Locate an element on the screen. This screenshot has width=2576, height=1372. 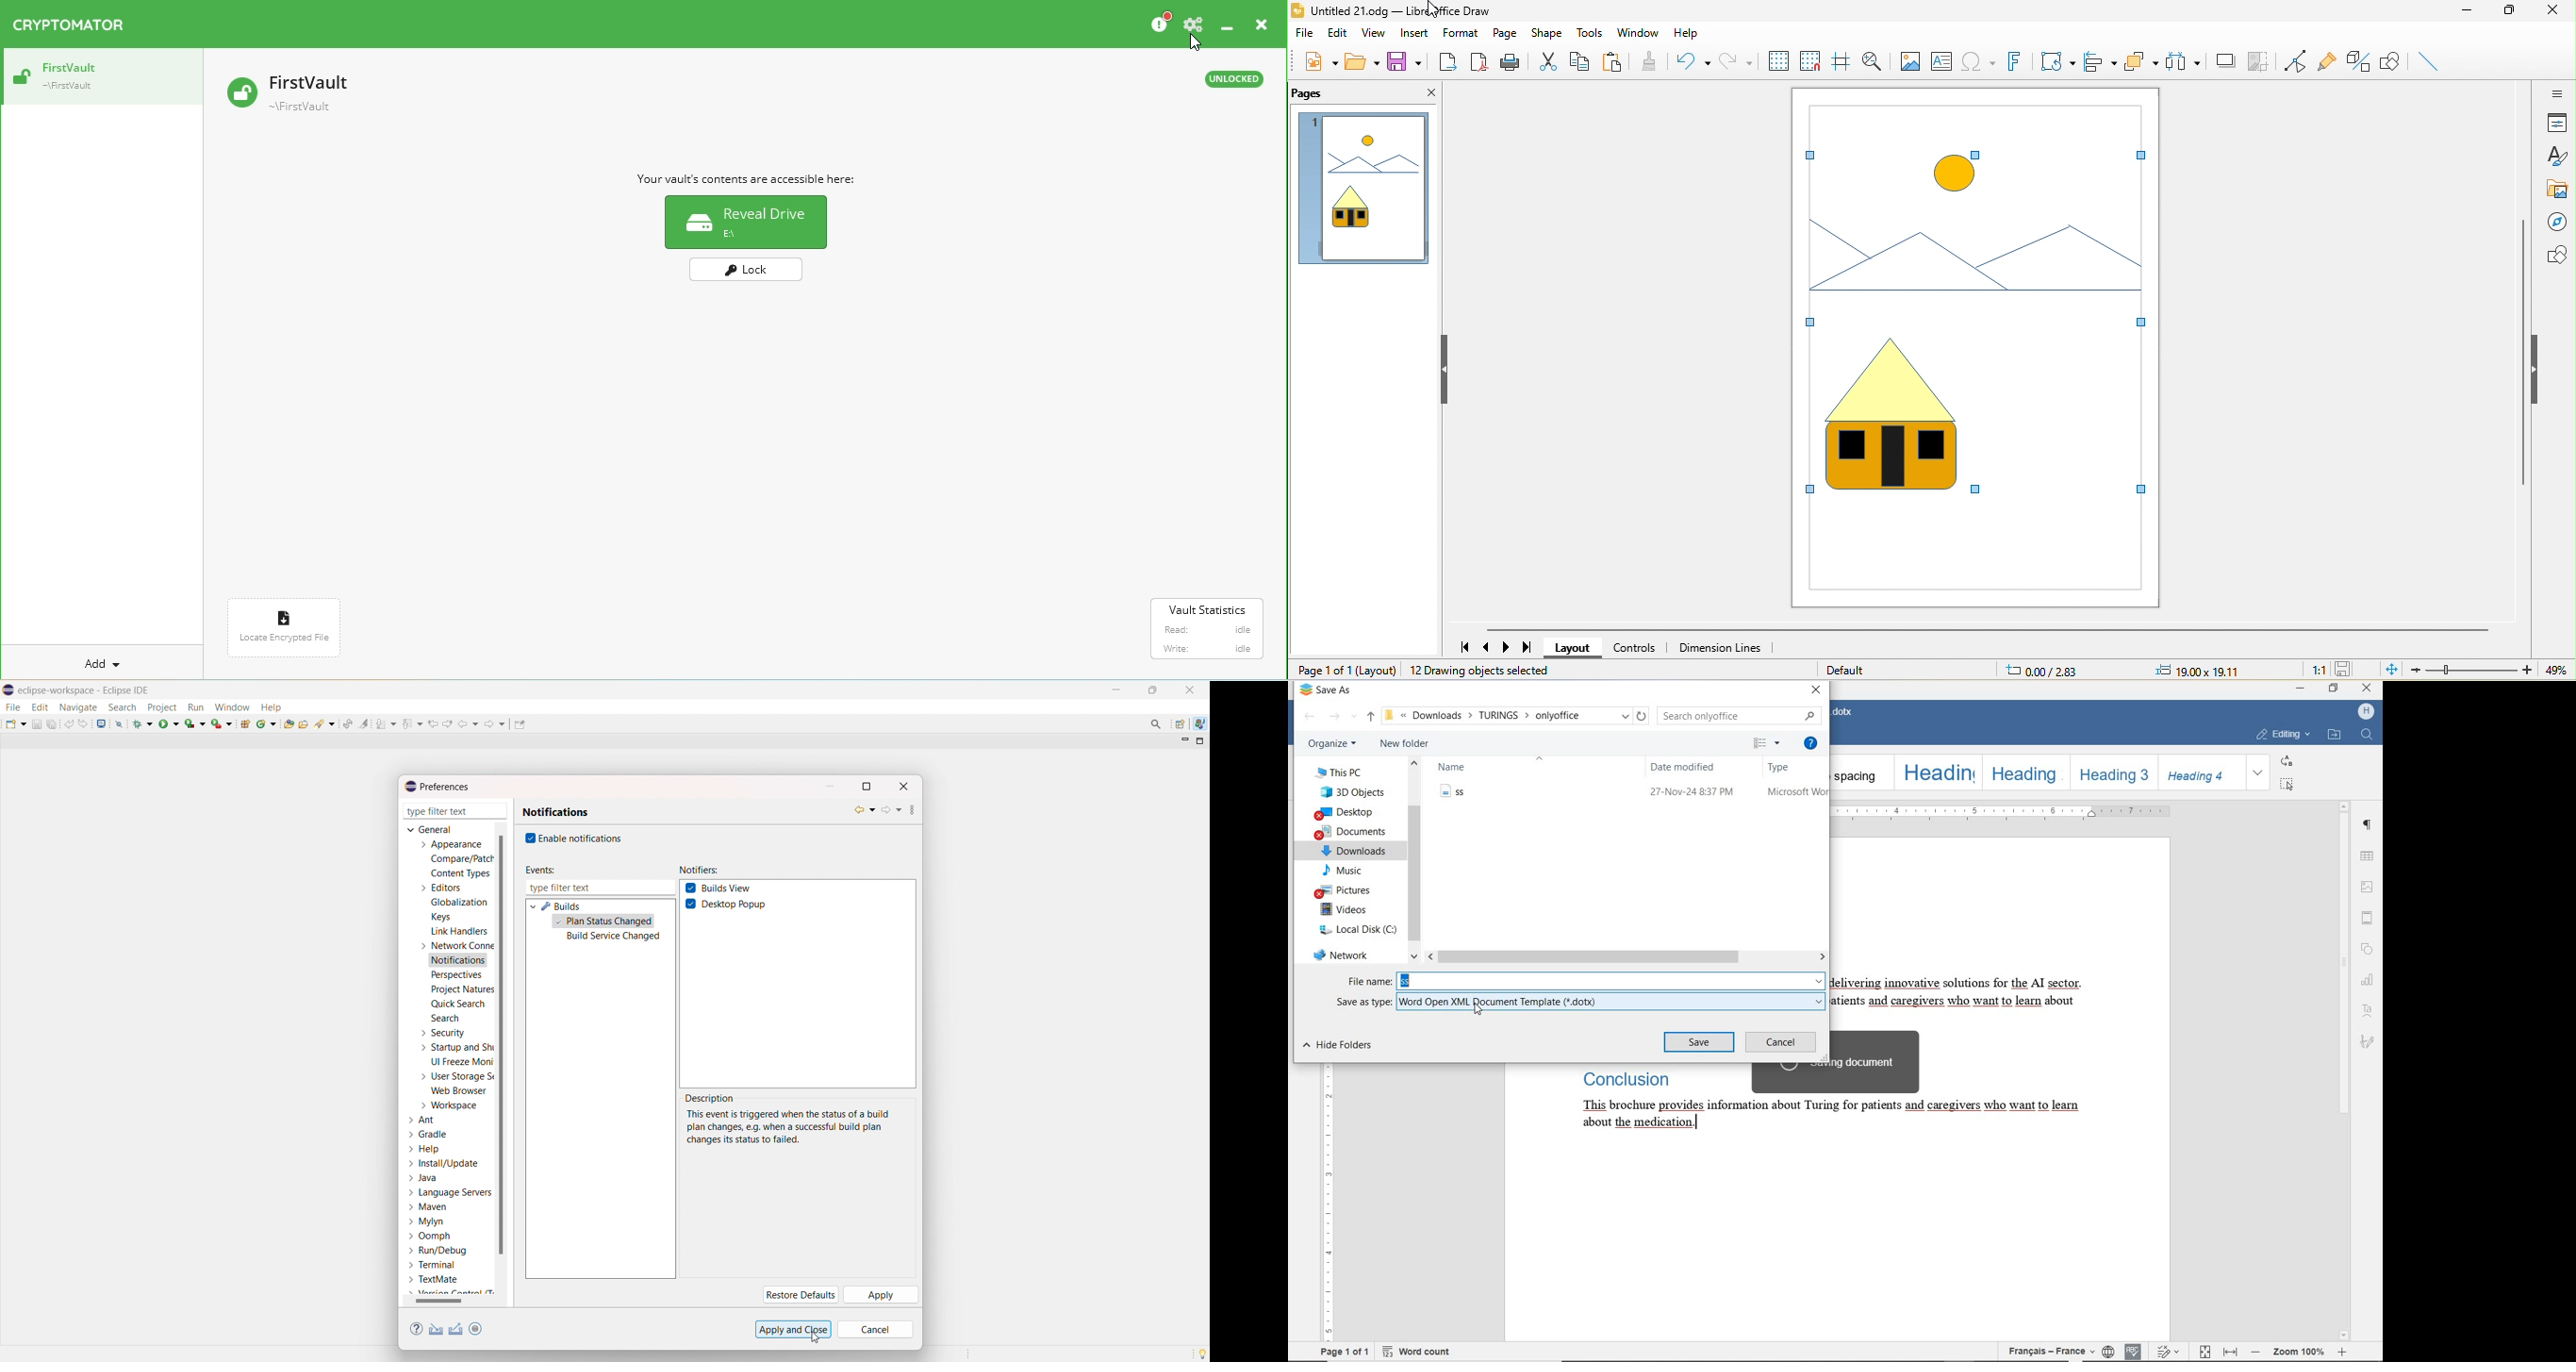
toggle extrusion is located at coordinates (2359, 61).